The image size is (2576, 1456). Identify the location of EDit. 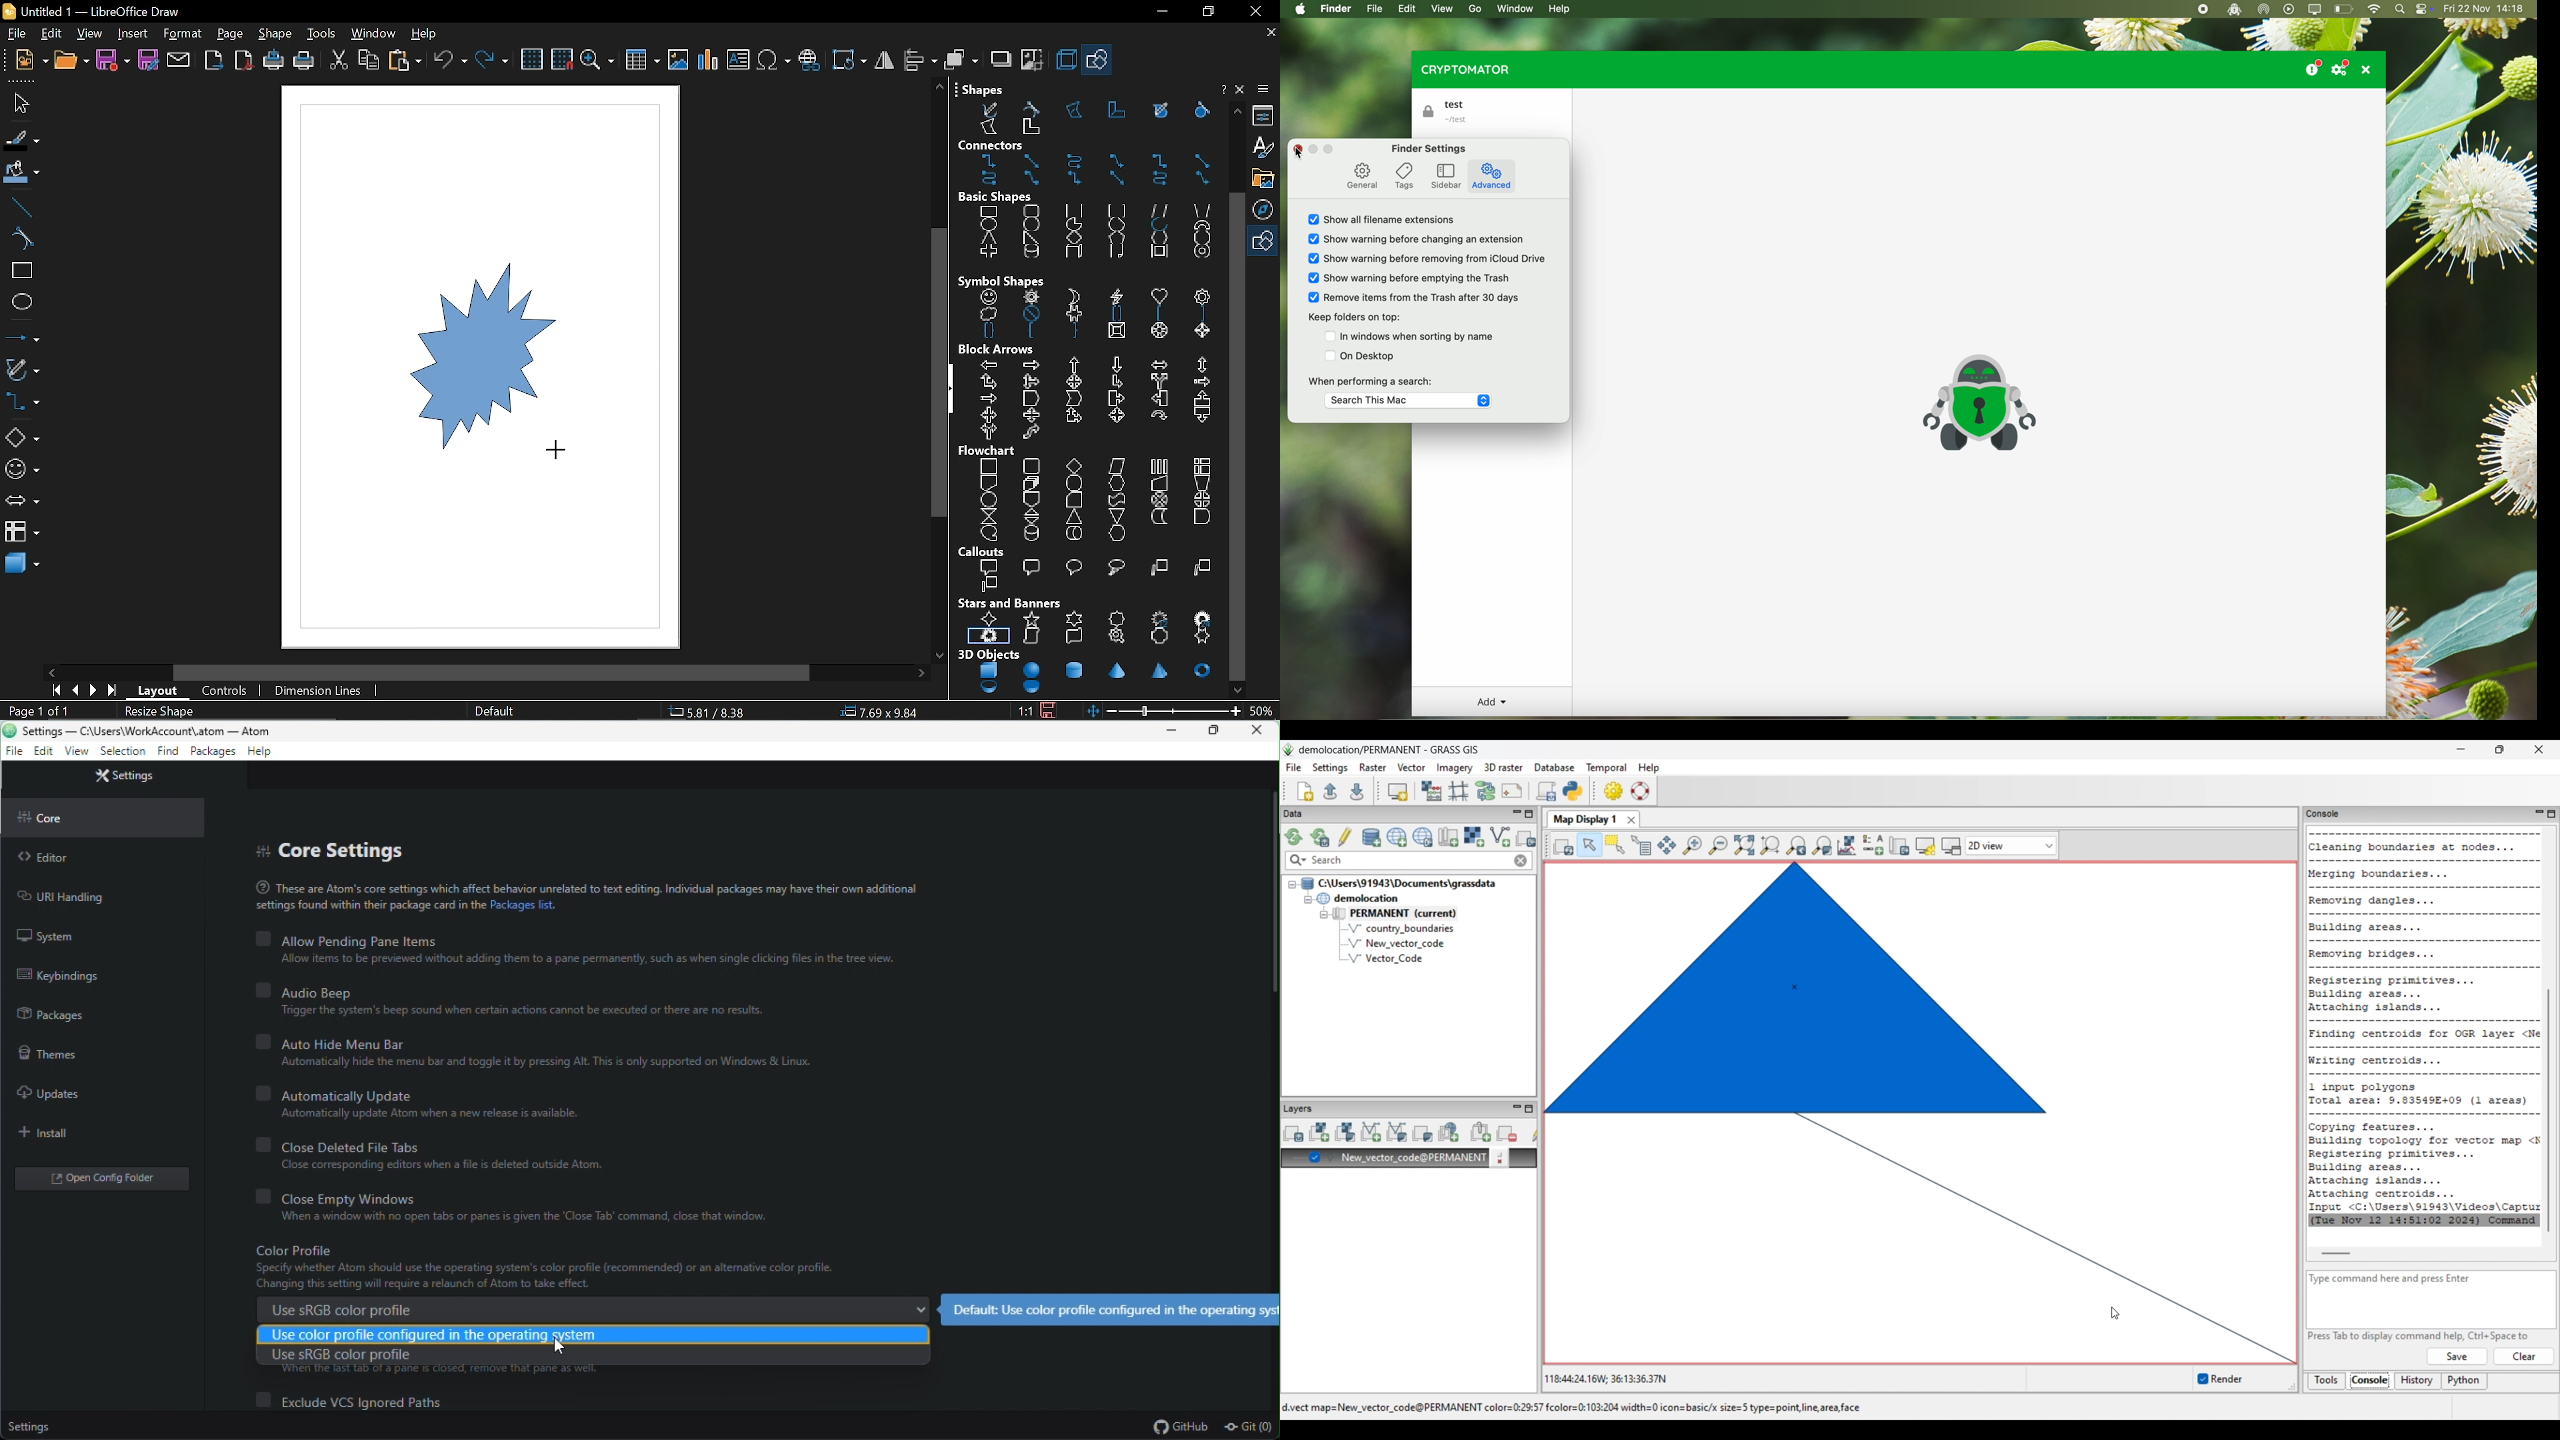
(52, 34).